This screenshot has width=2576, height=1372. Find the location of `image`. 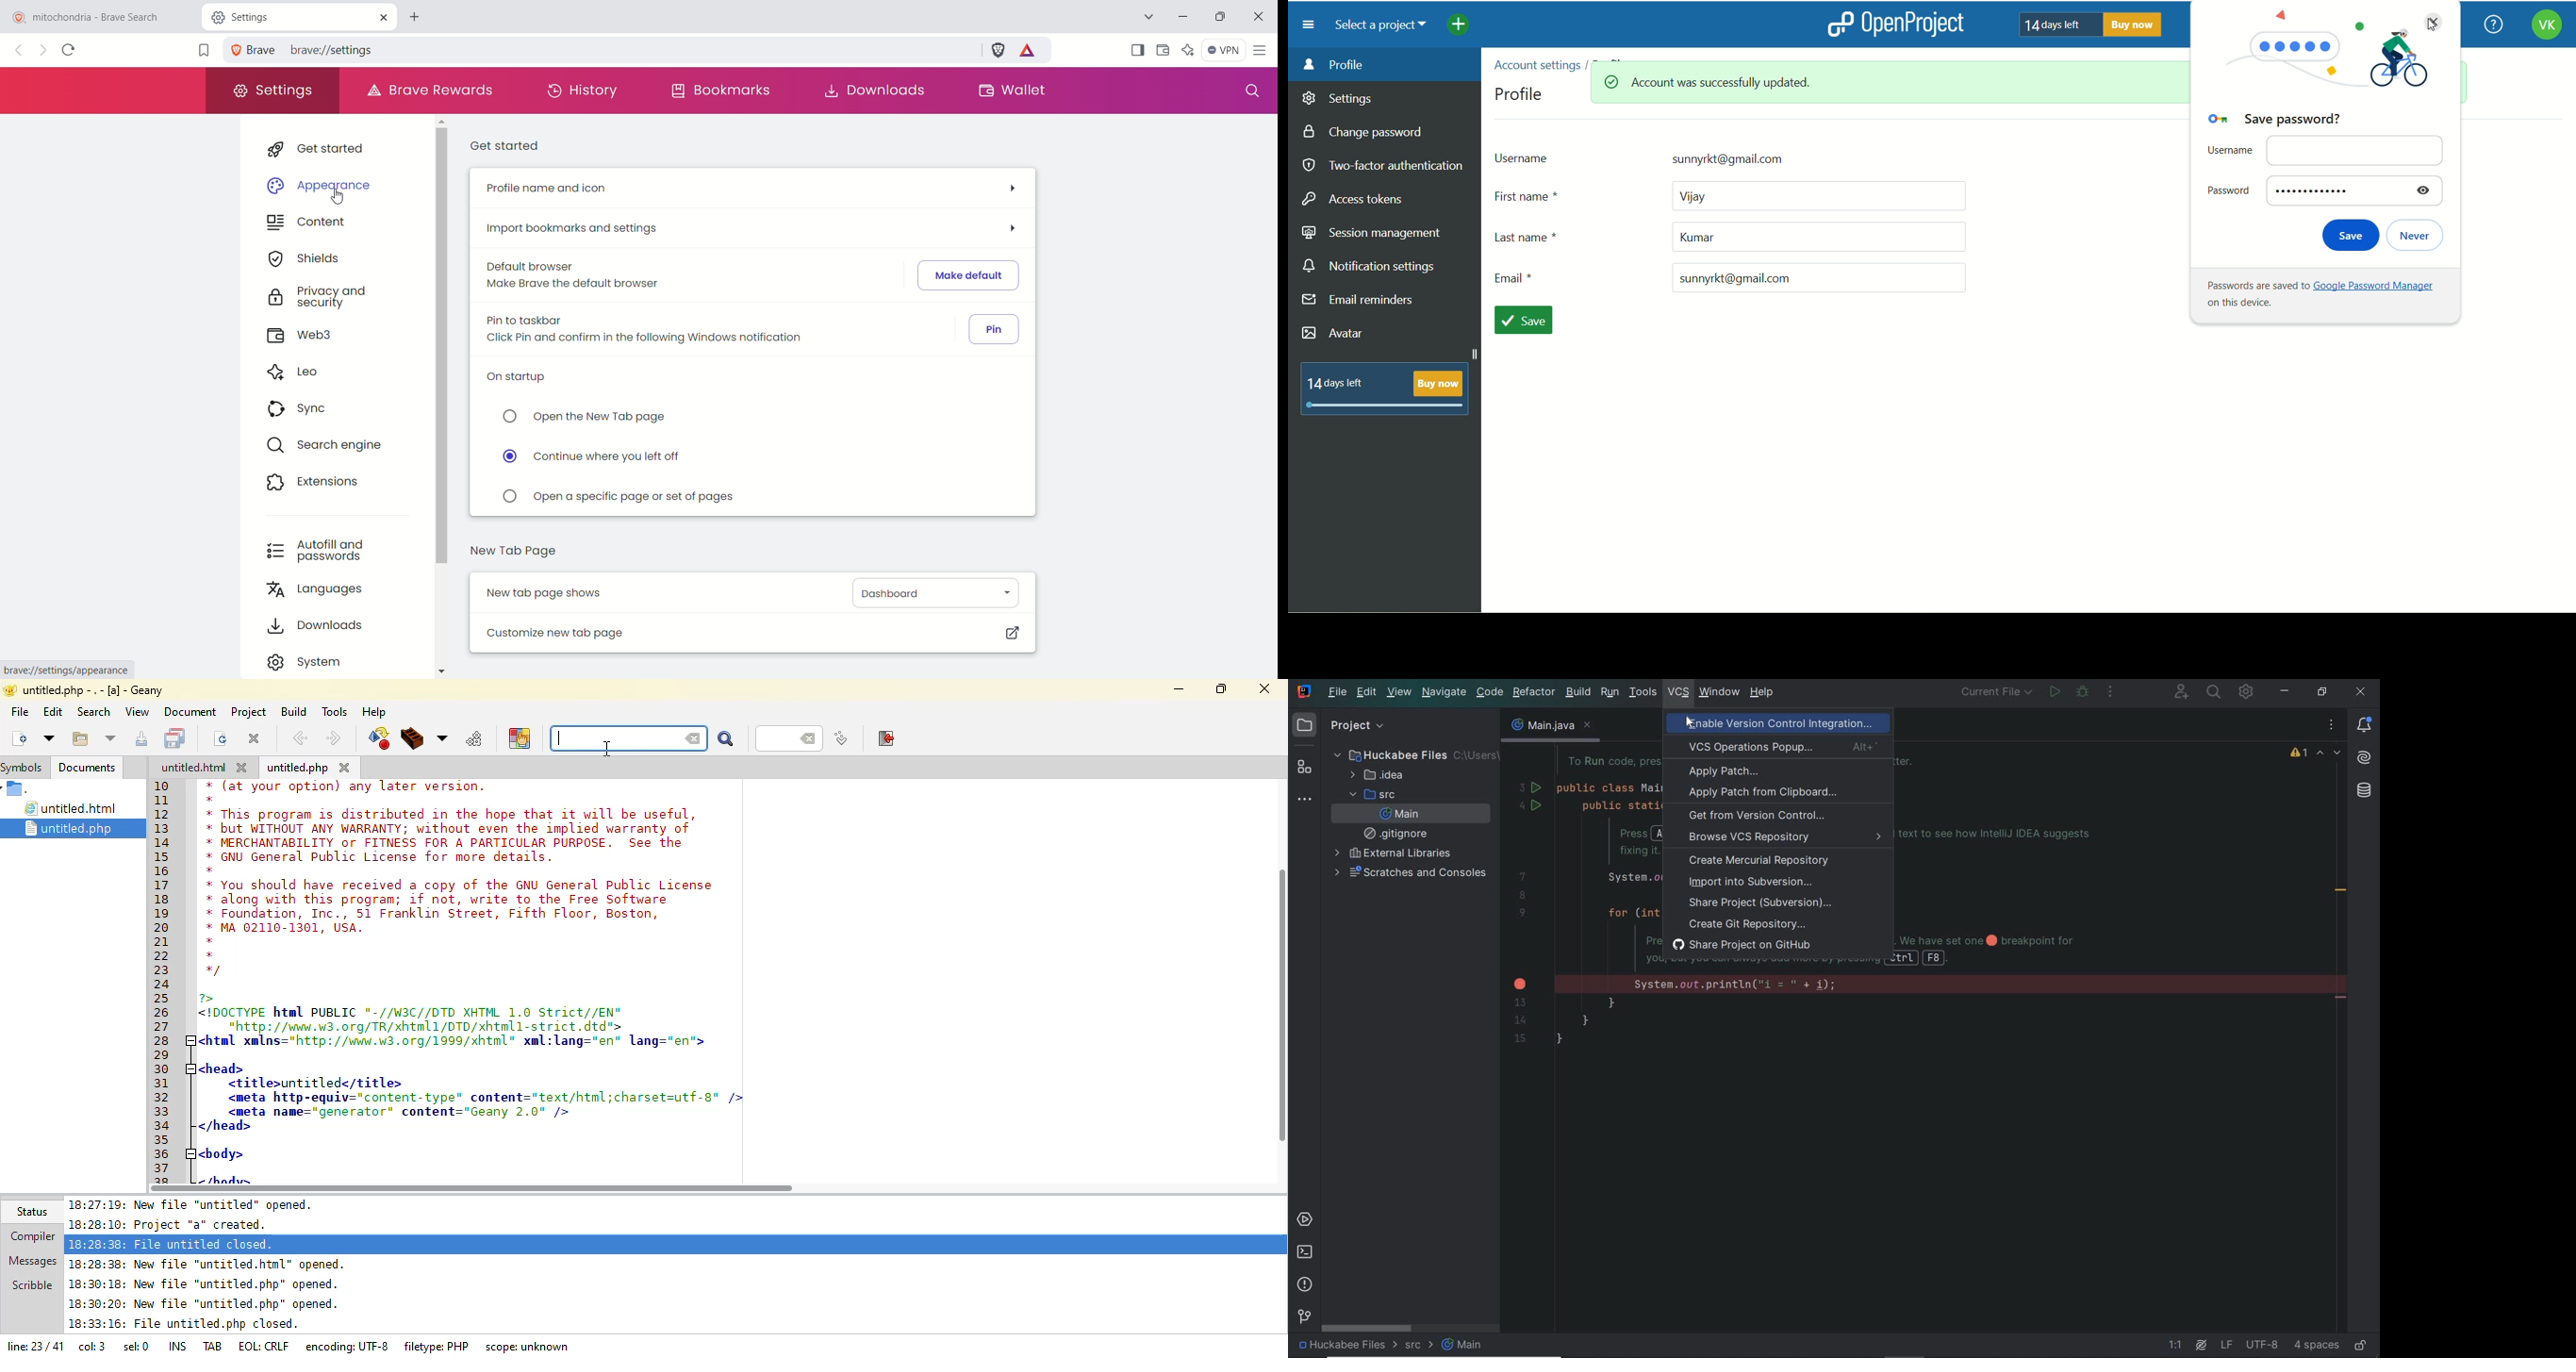

image is located at coordinates (2322, 60).